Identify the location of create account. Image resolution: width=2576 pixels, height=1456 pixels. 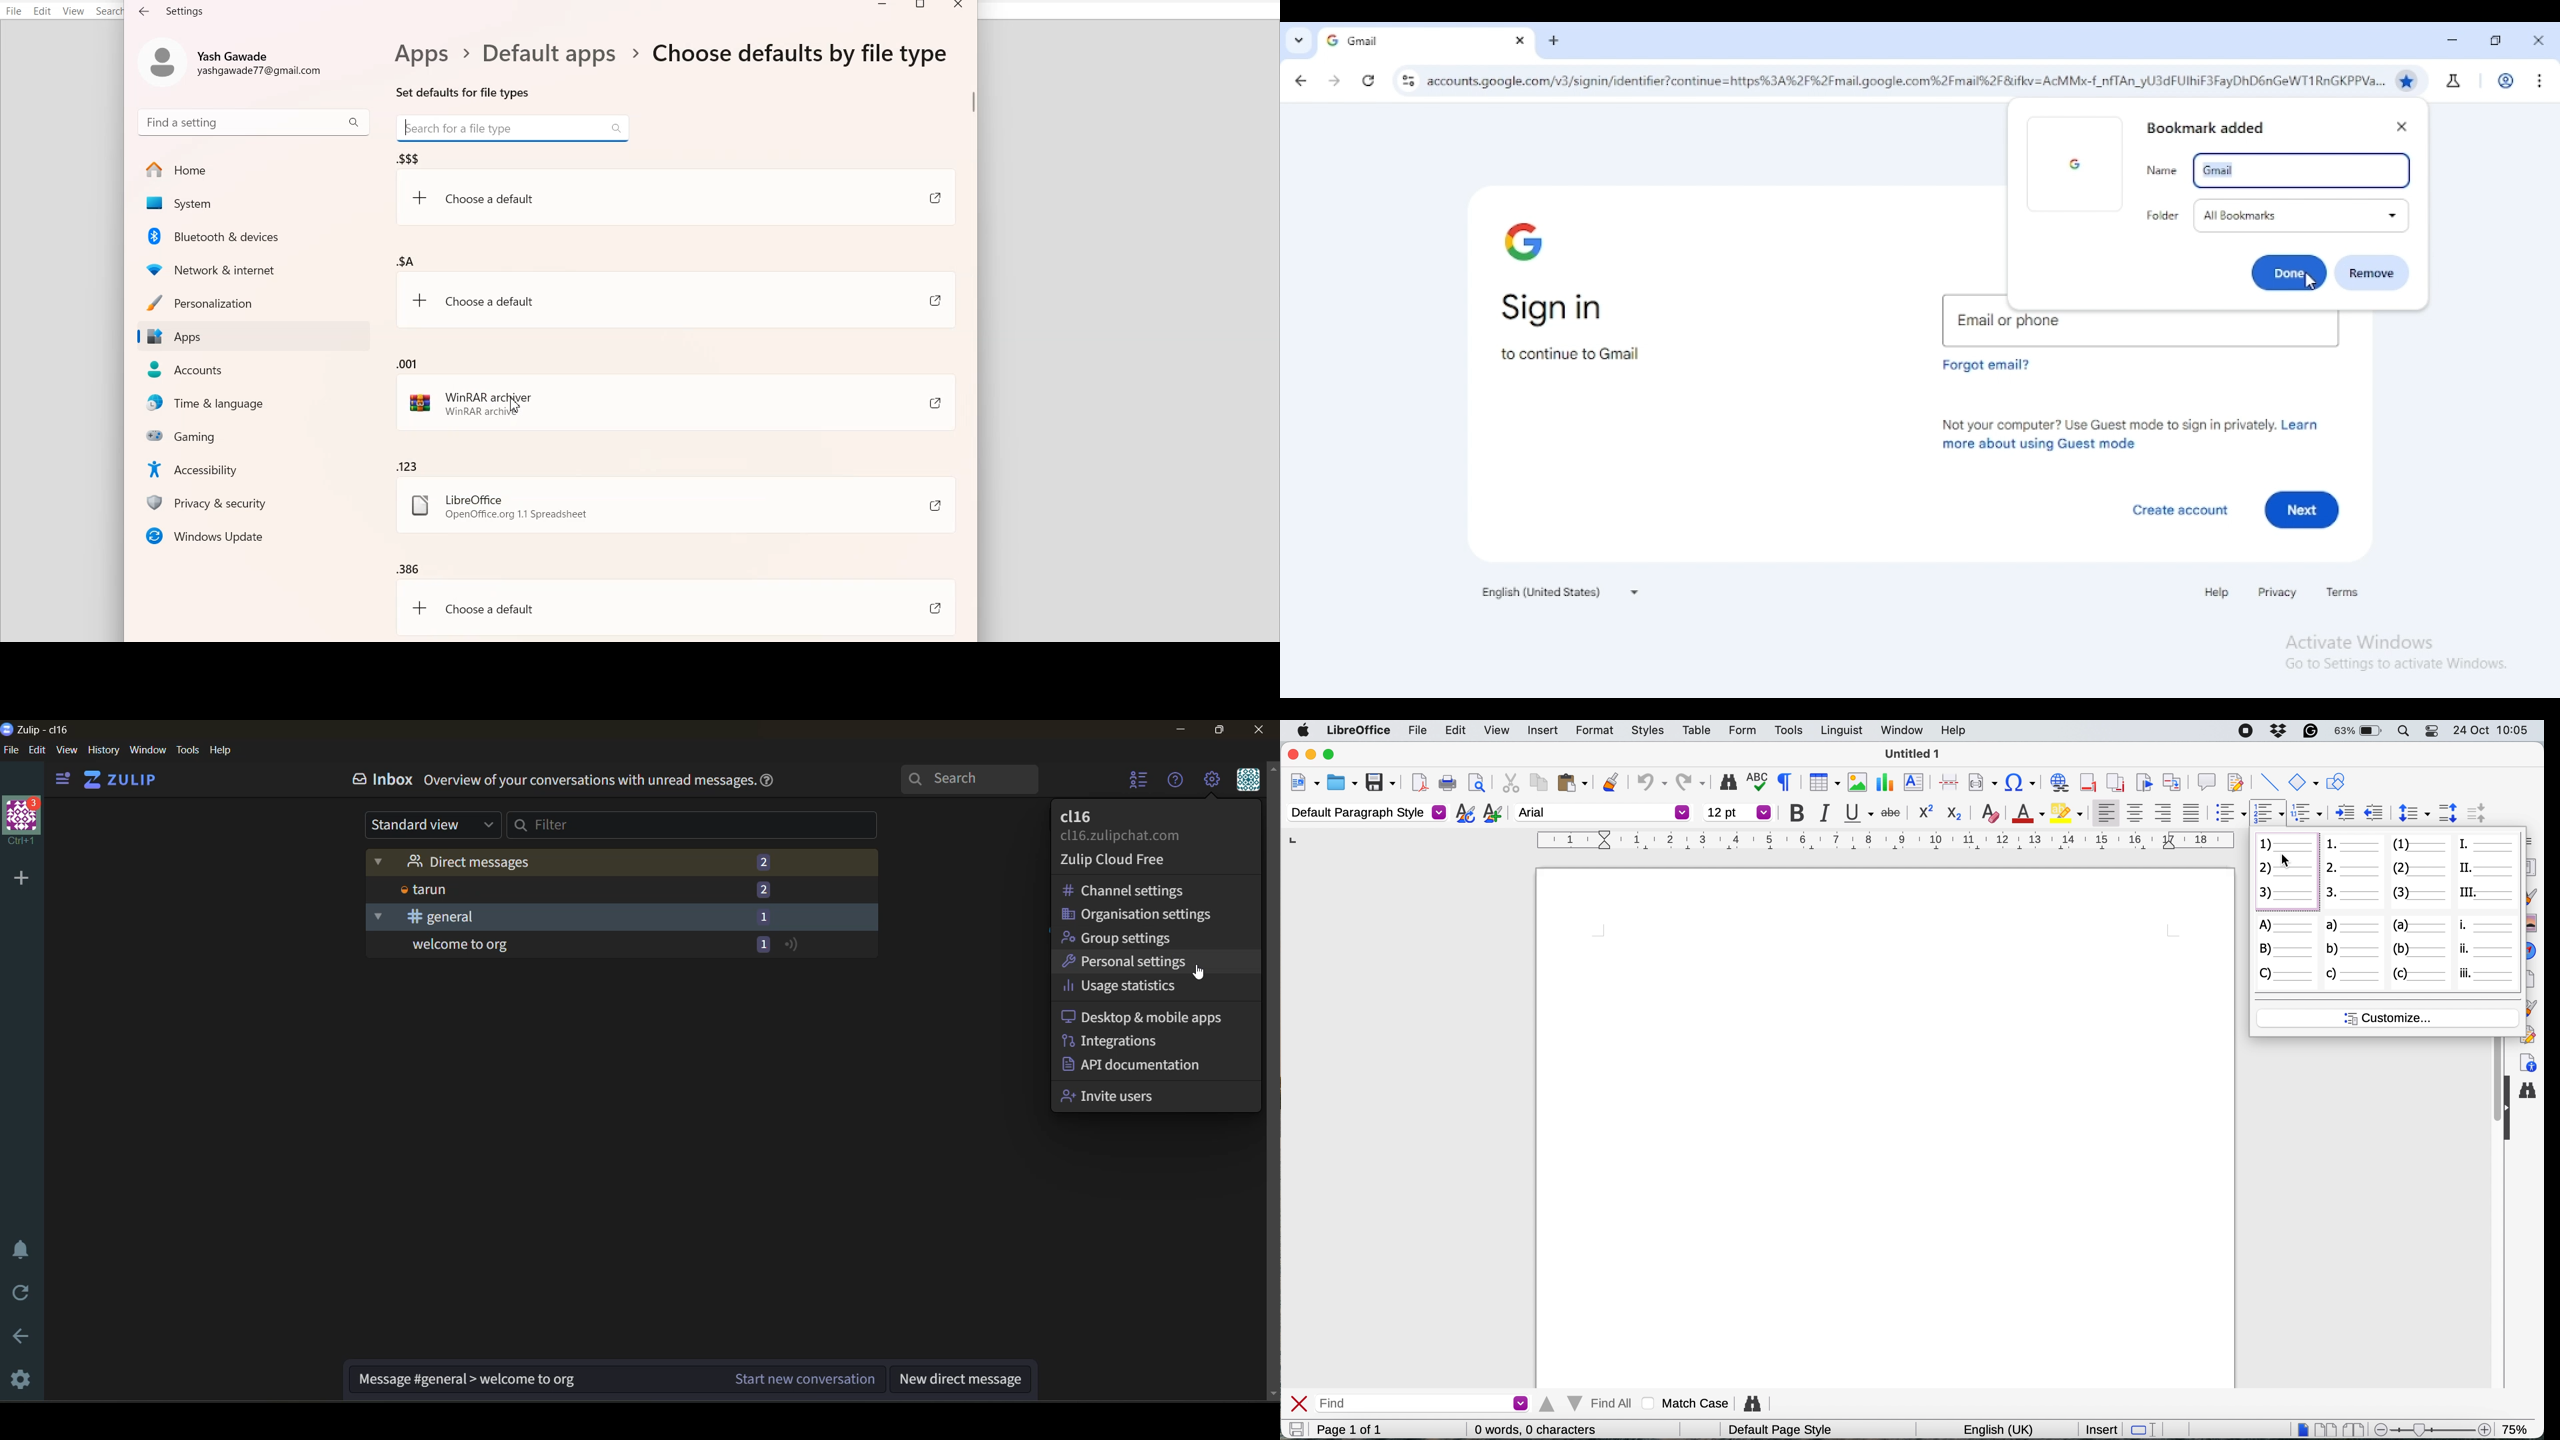
(2182, 511).